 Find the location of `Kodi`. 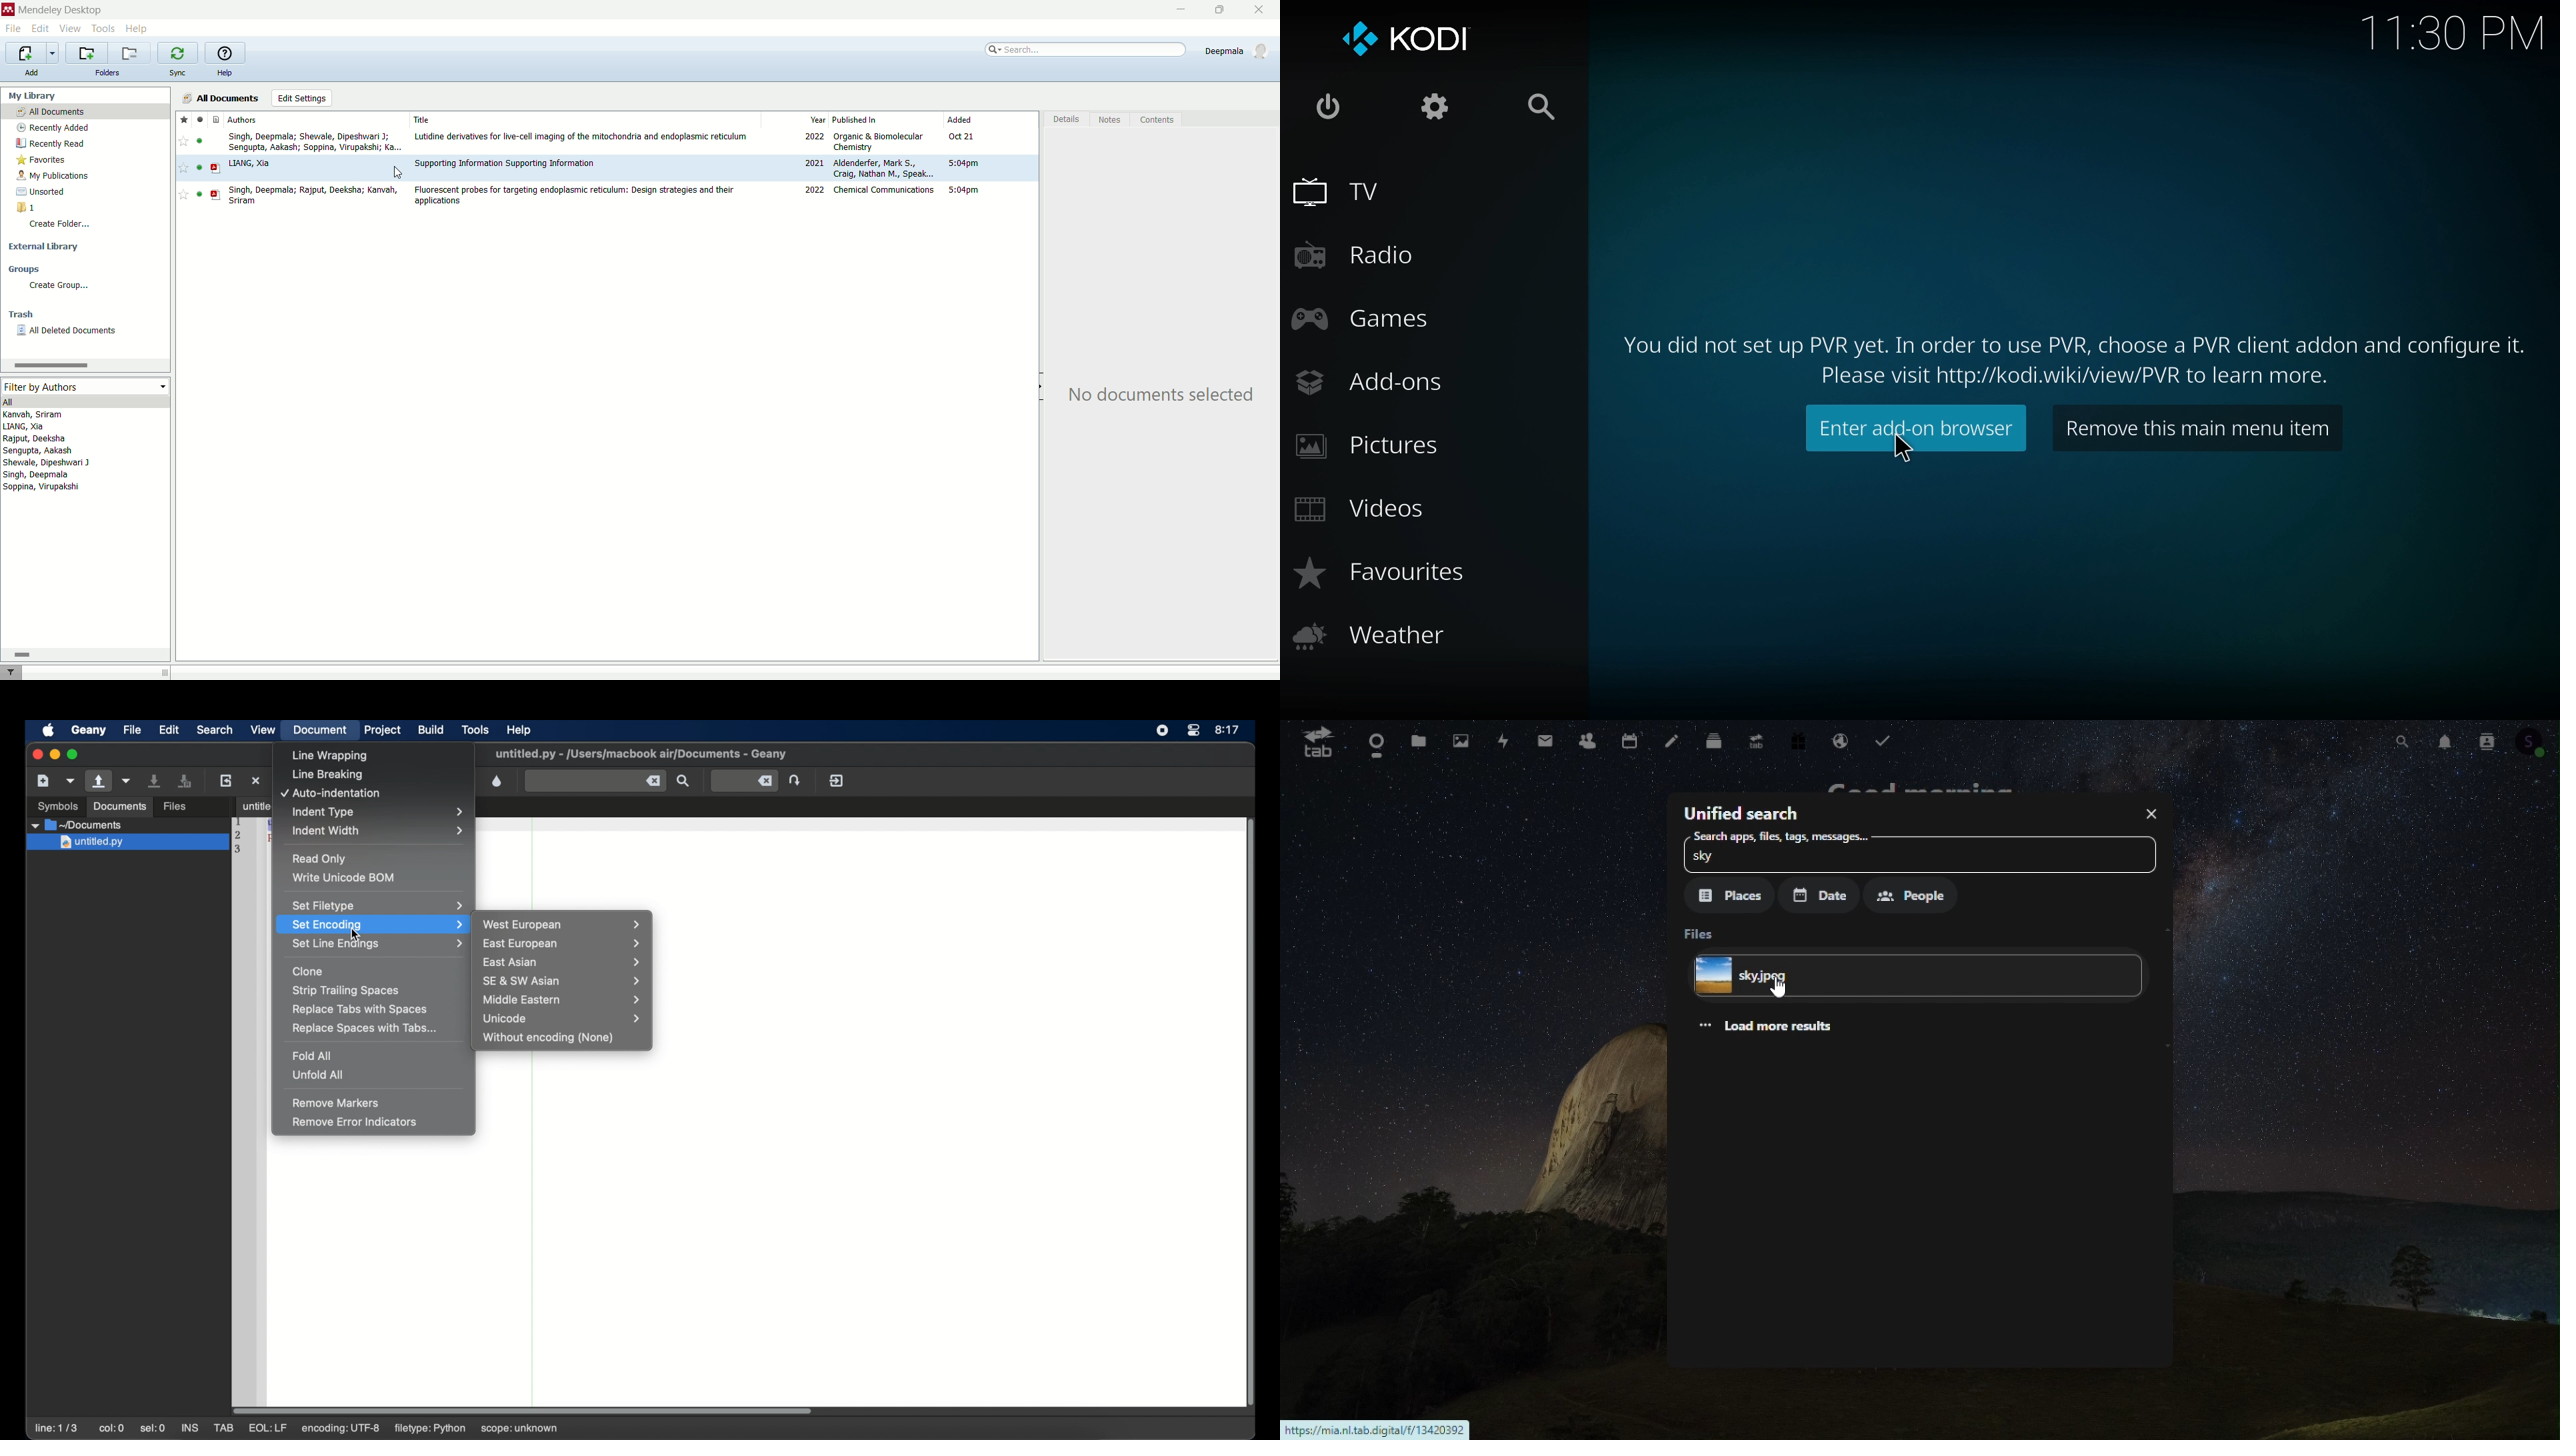

Kodi is located at coordinates (1411, 43).